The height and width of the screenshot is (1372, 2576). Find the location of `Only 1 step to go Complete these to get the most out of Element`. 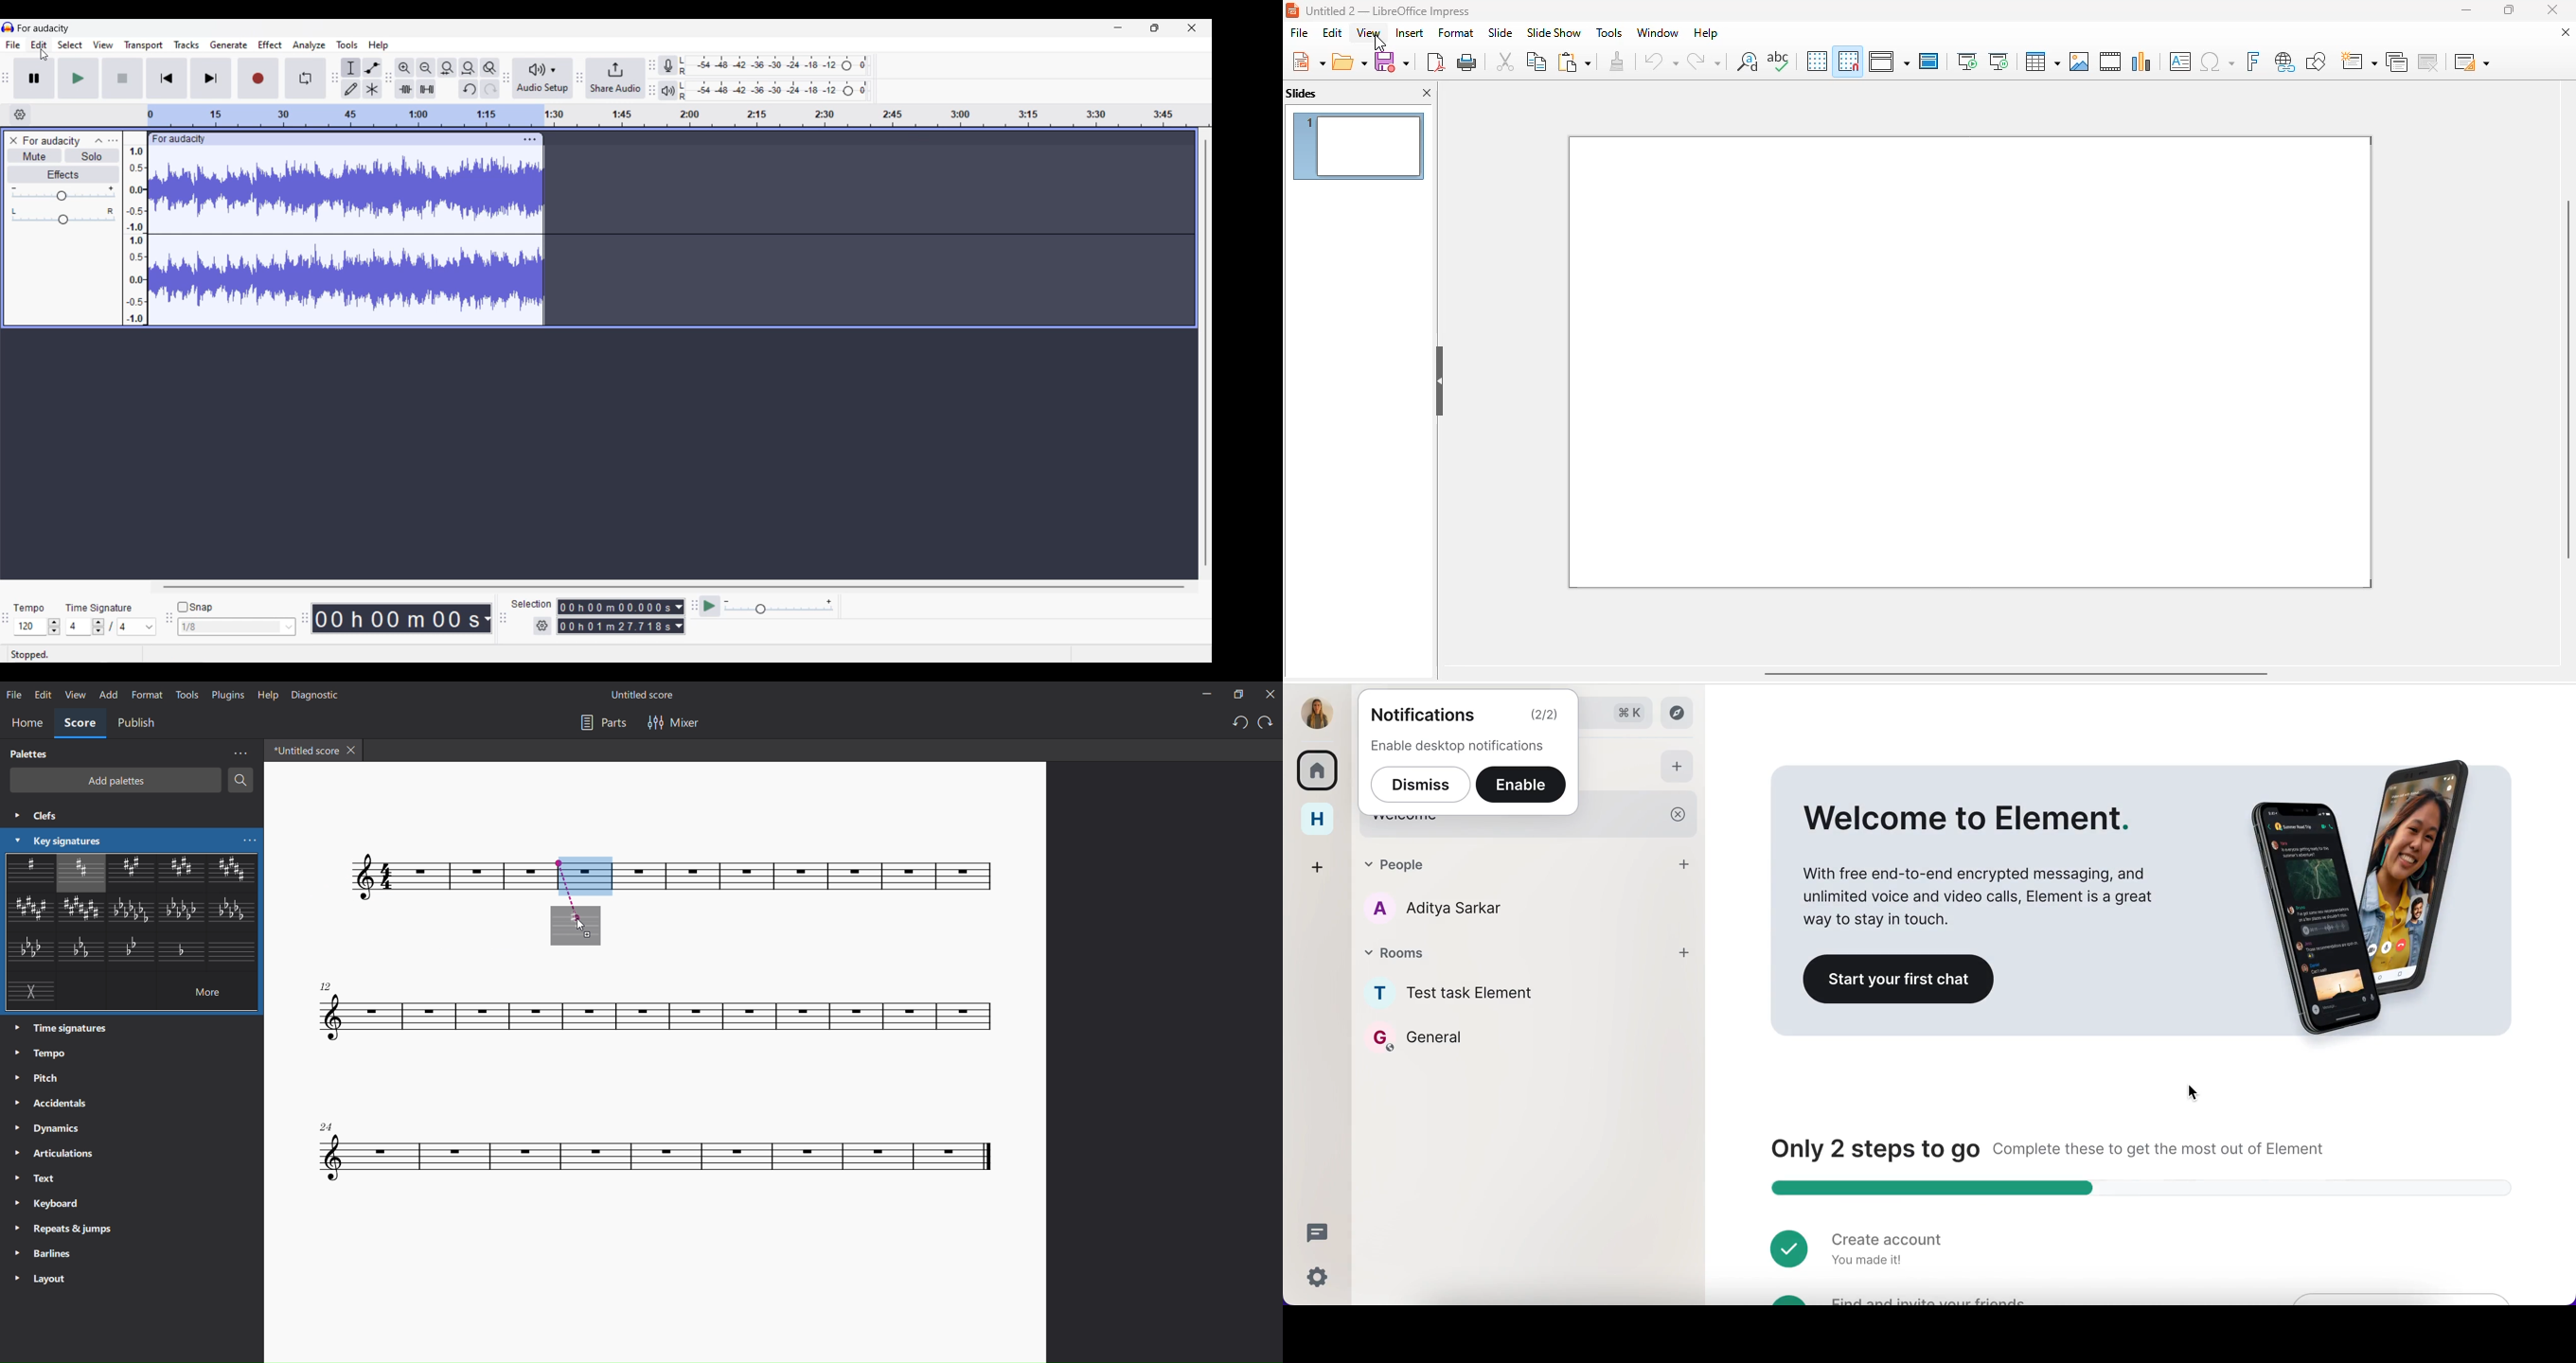

Only 1 step to go Complete these to get the most out of Element is located at coordinates (2052, 1148).